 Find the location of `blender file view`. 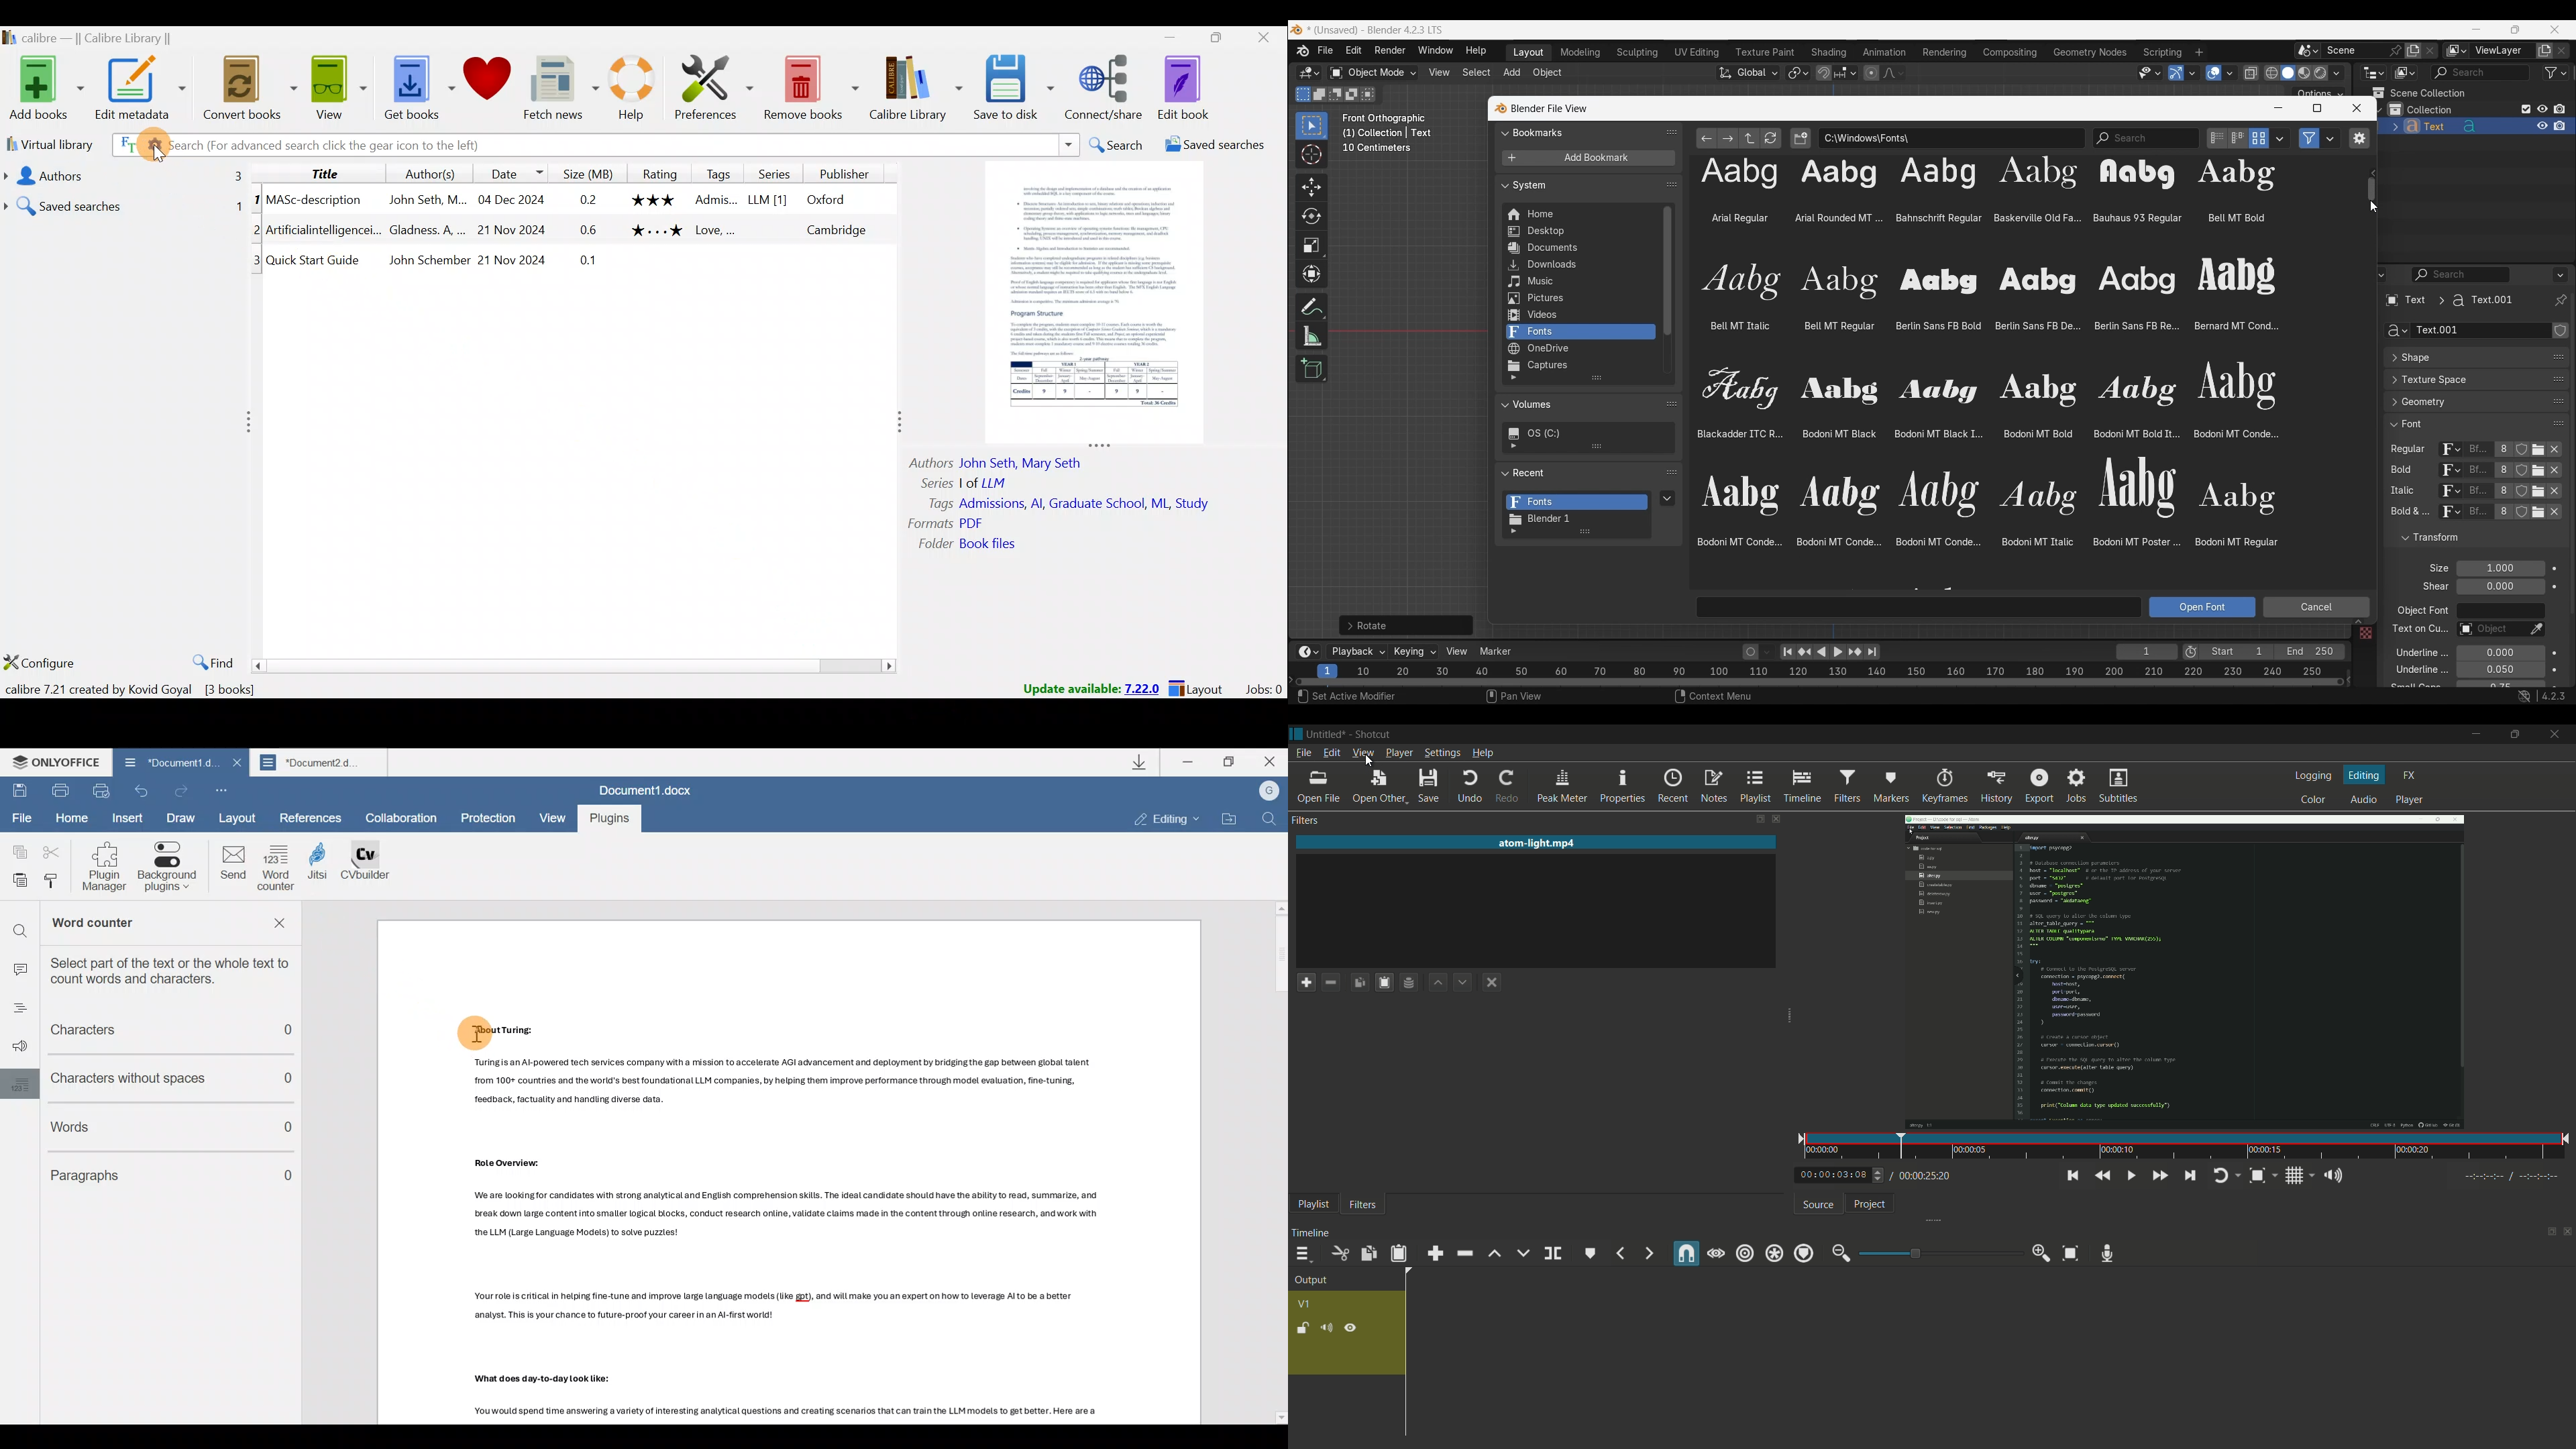

blender file view is located at coordinates (1548, 108).